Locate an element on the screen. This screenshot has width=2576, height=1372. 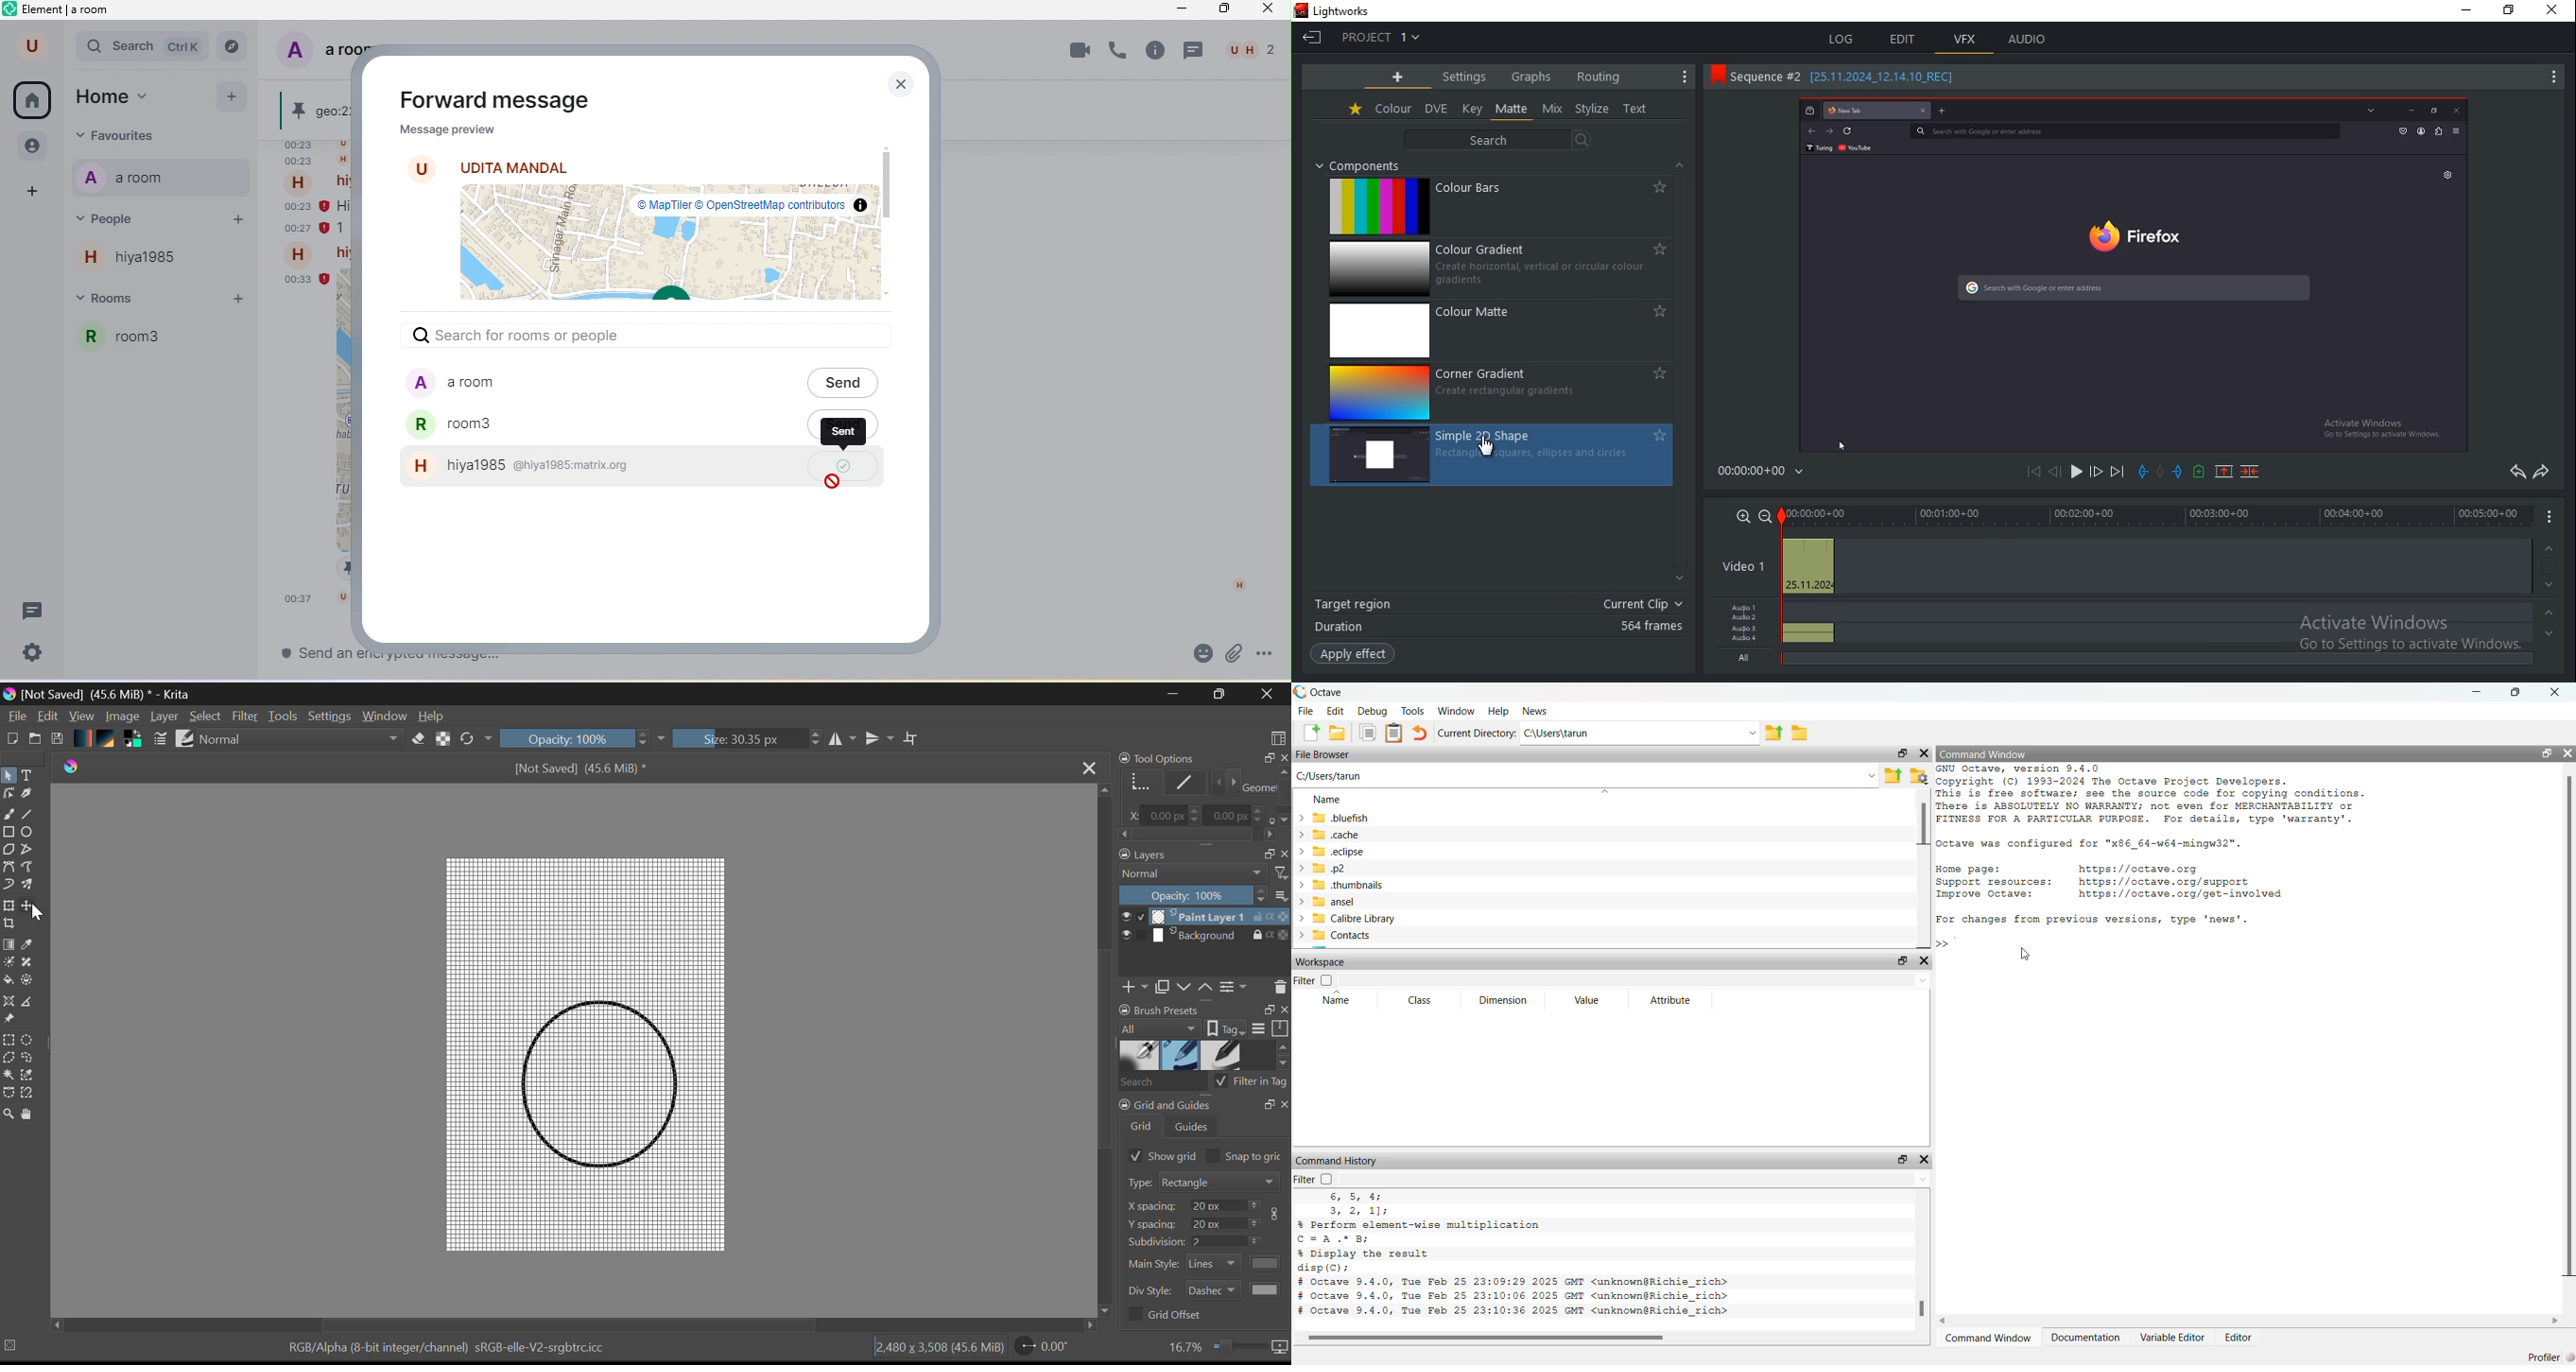
Close is located at coordinates (1924, 753).